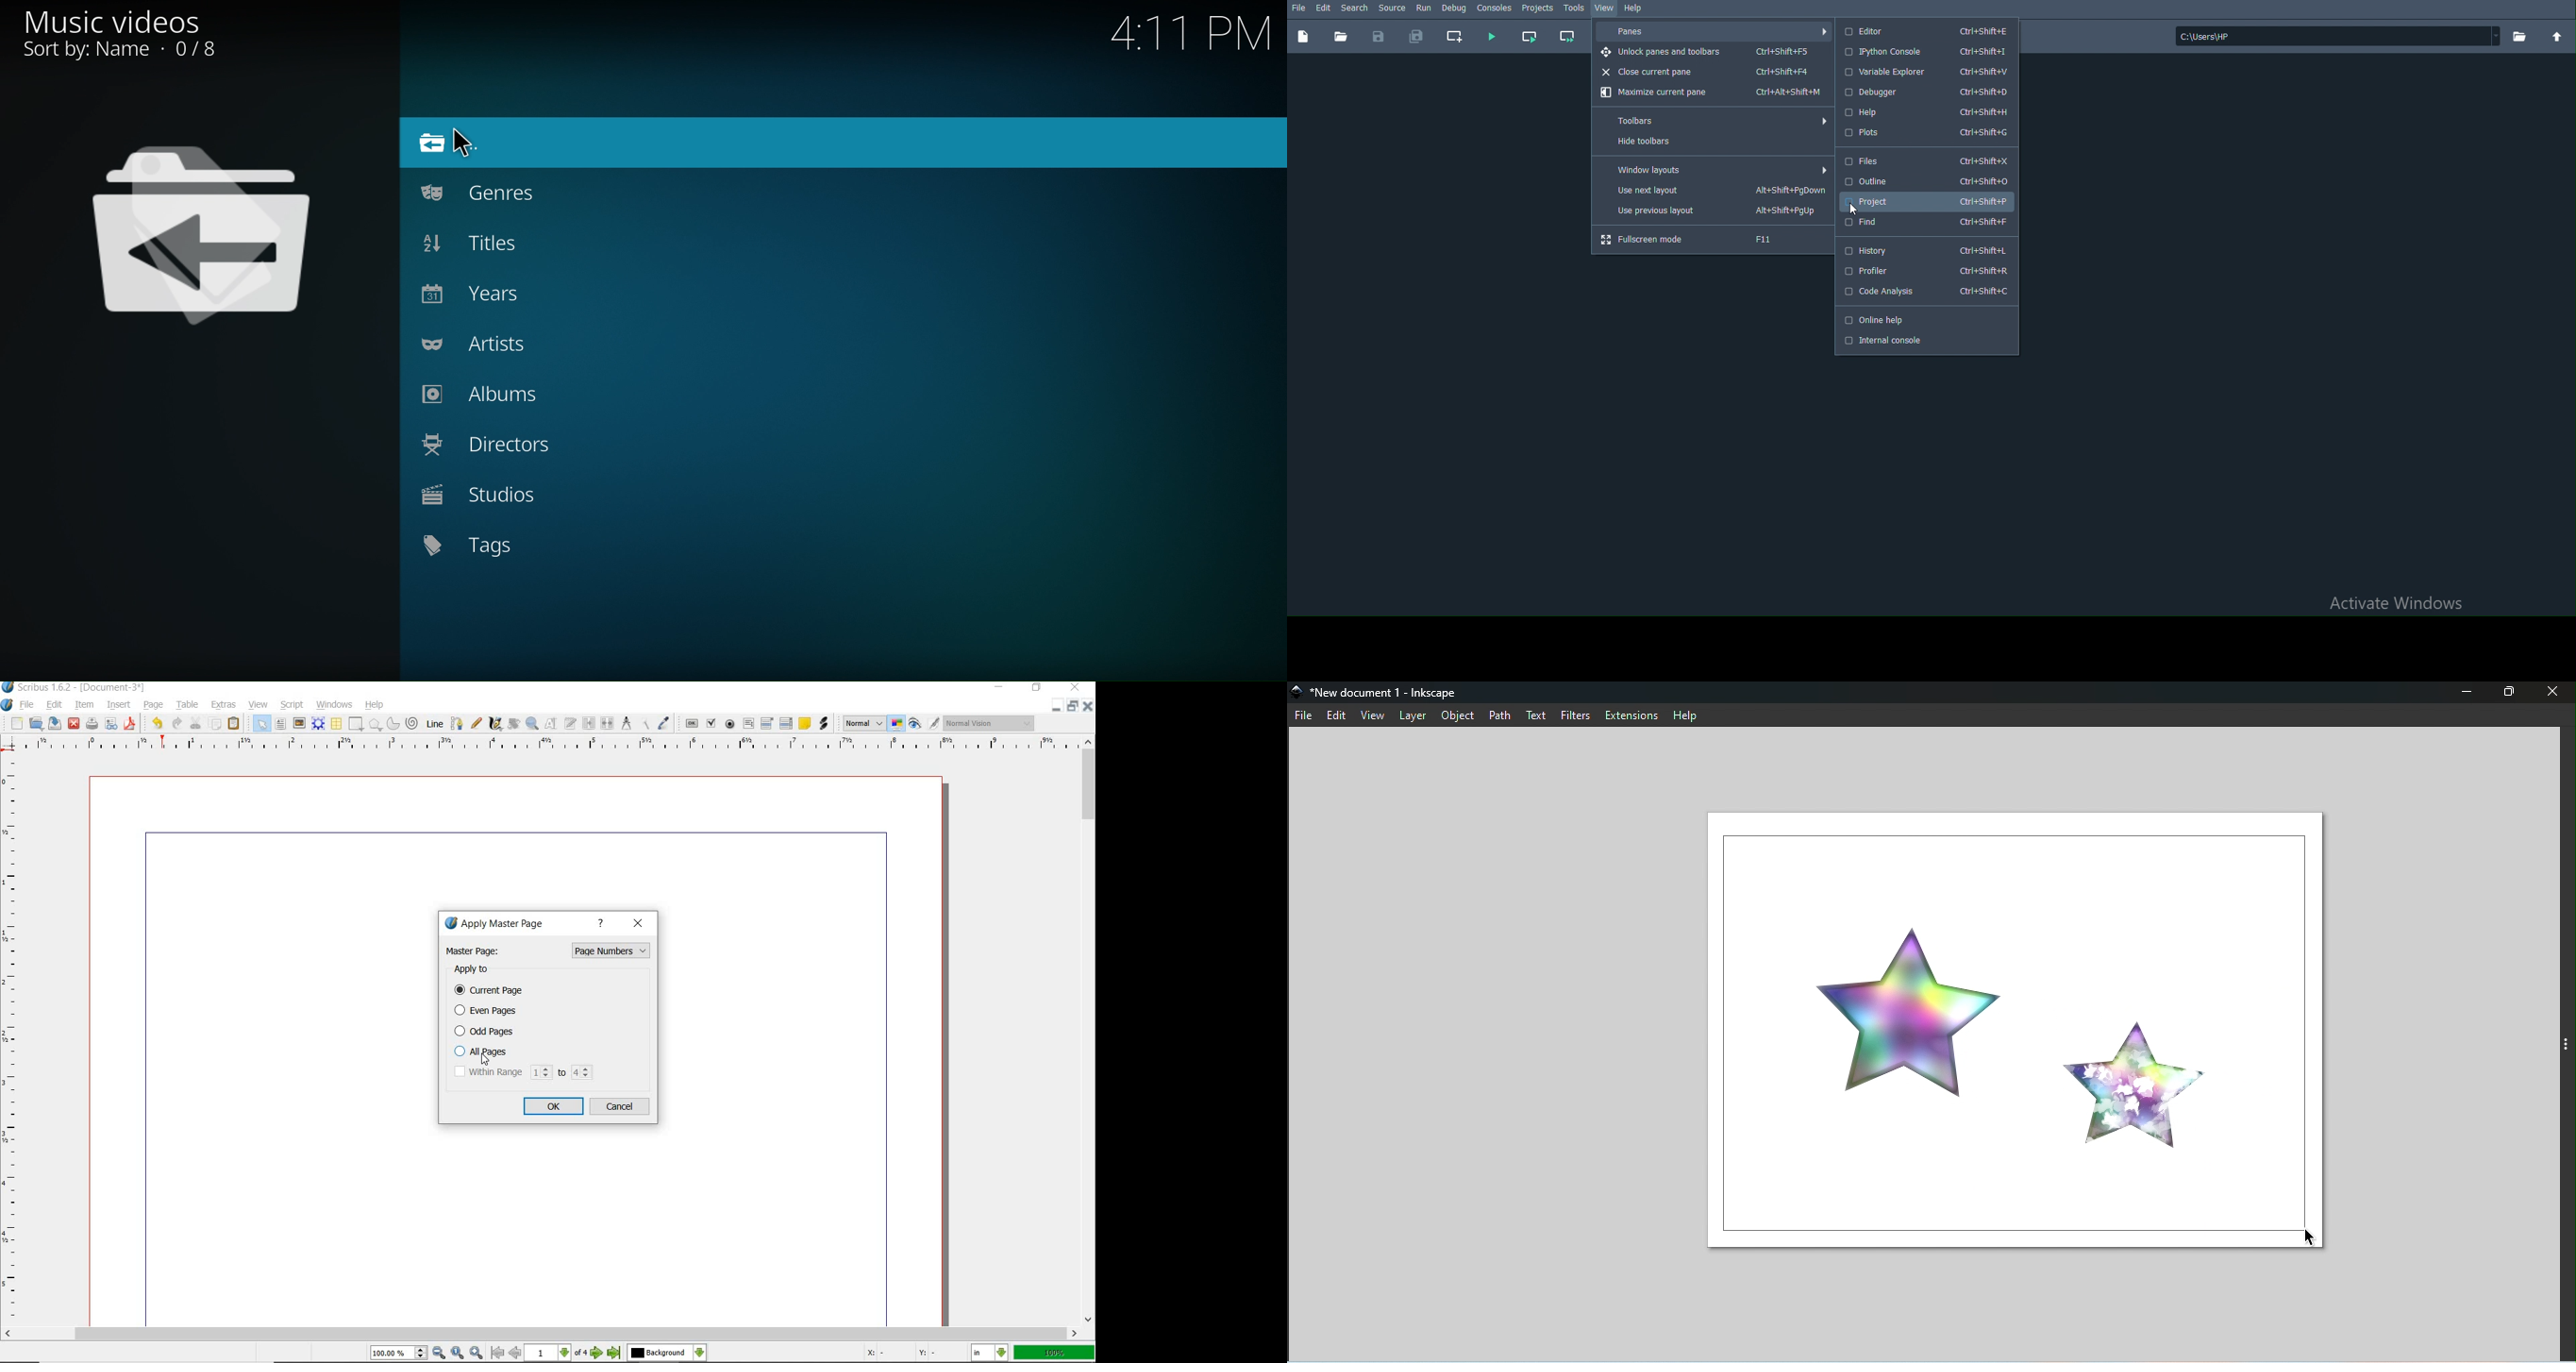  I want to click on Use previous layout, so click(1712, 210).